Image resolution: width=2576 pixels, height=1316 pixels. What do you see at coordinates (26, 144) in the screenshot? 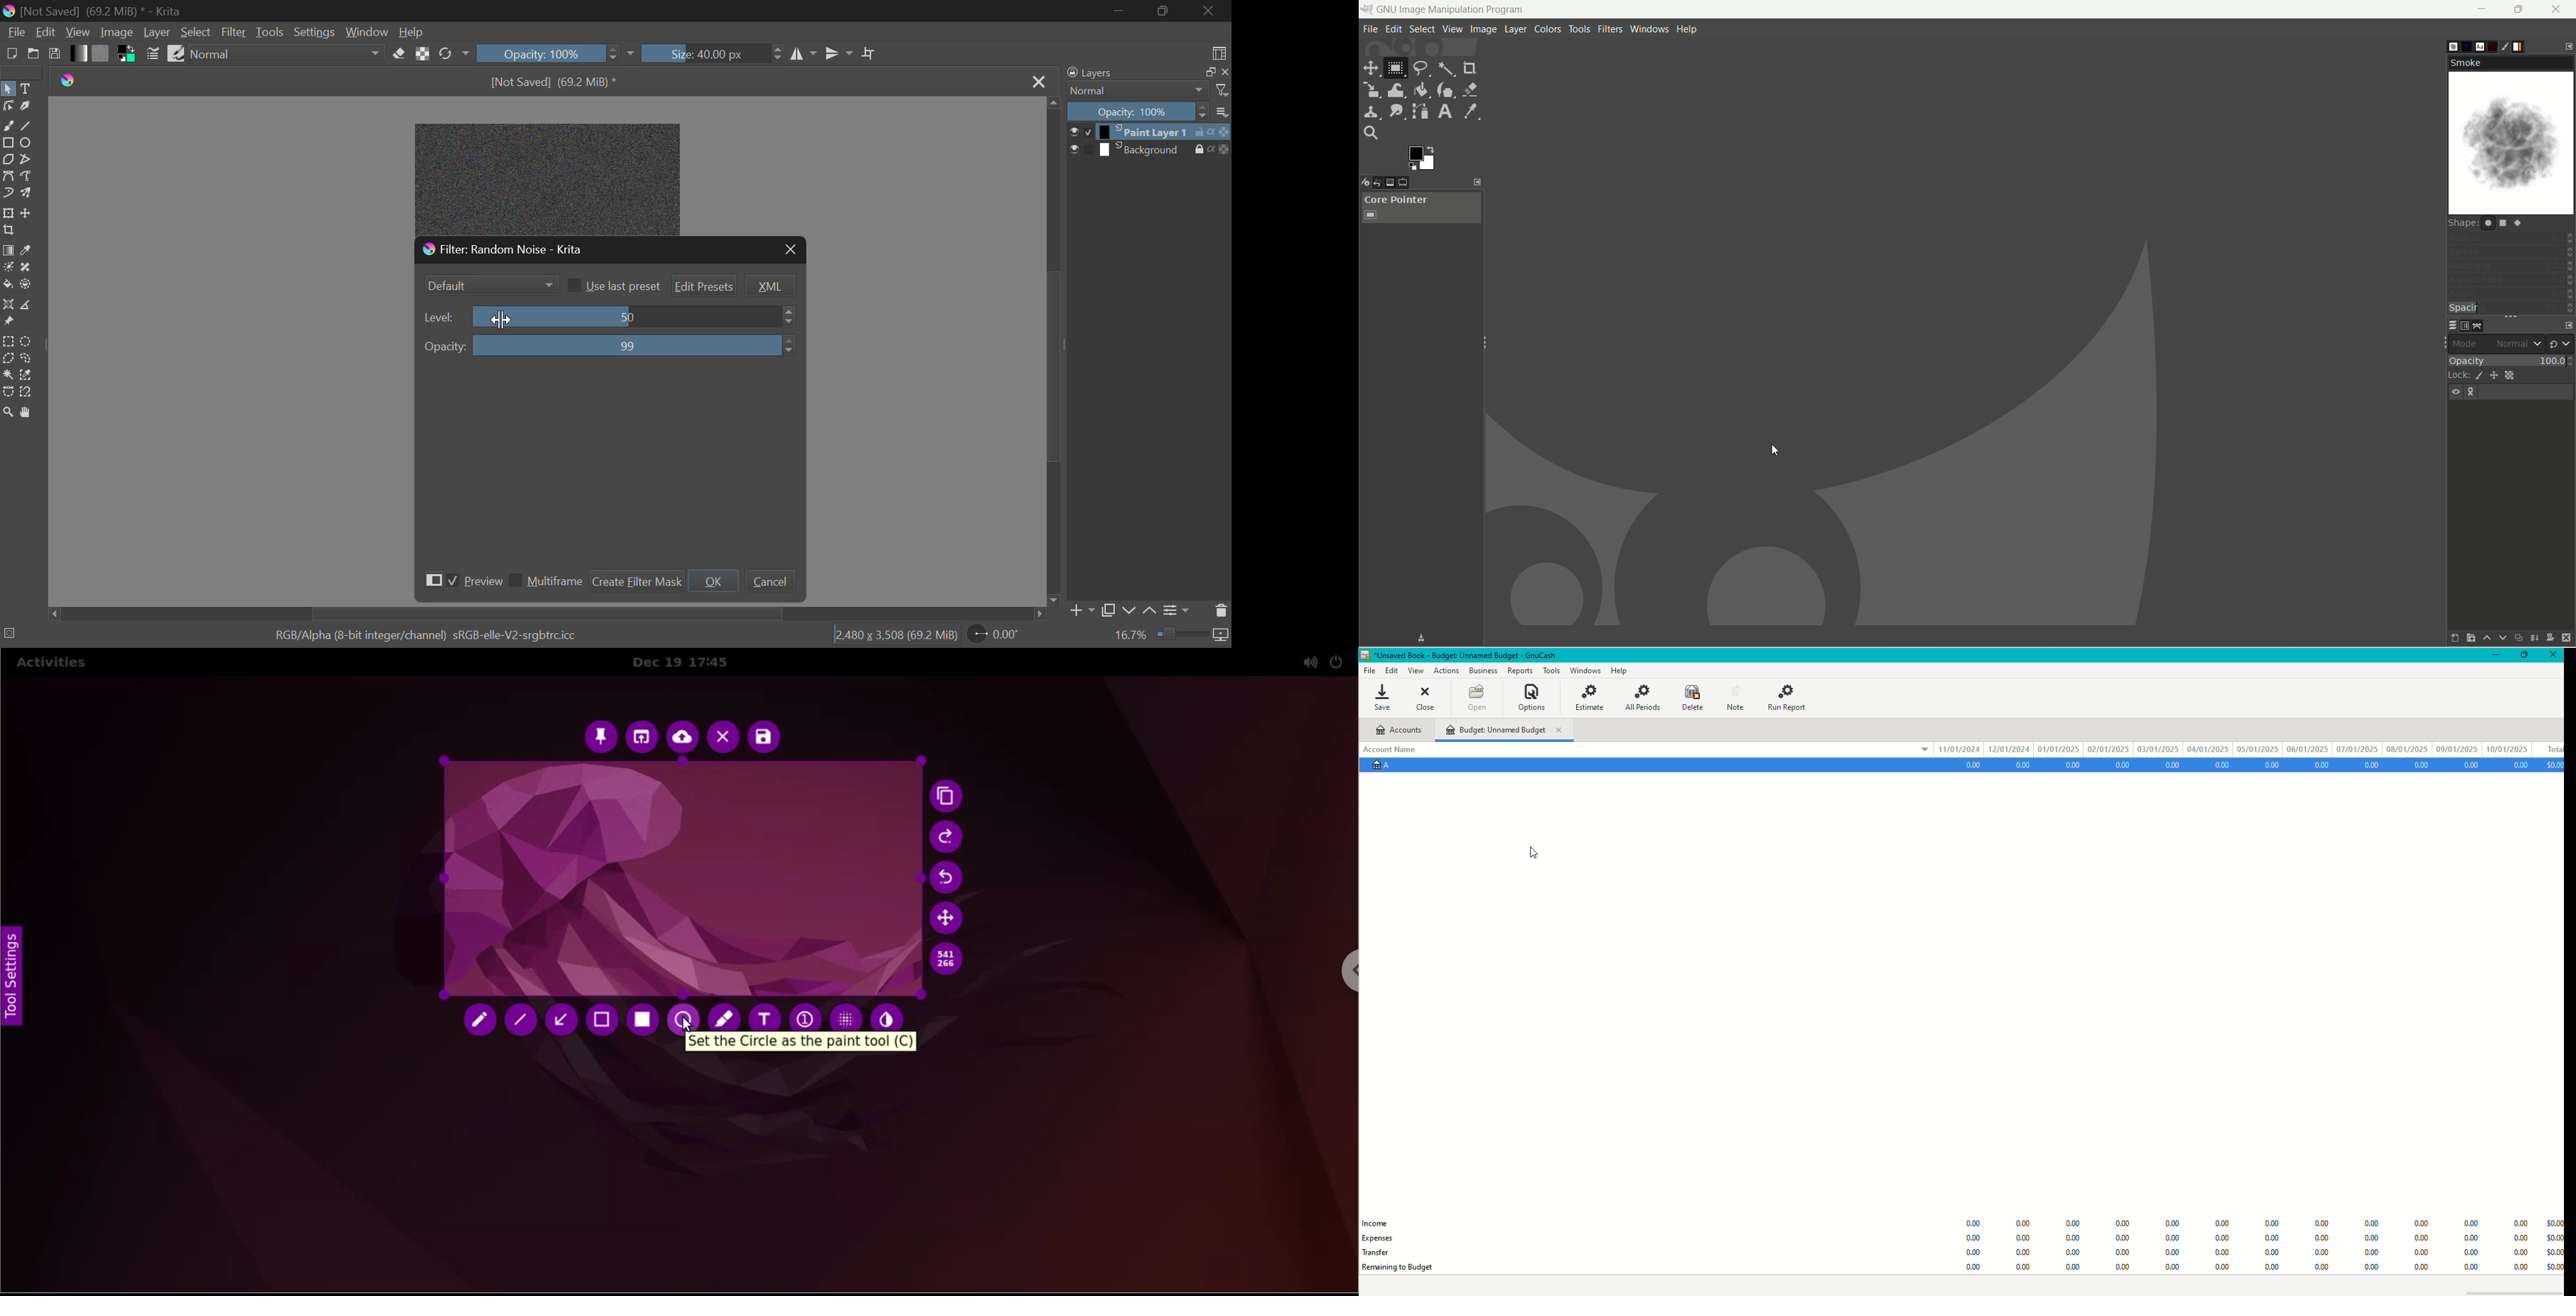
I see `Ellipses` at bounding box center [26, 144].